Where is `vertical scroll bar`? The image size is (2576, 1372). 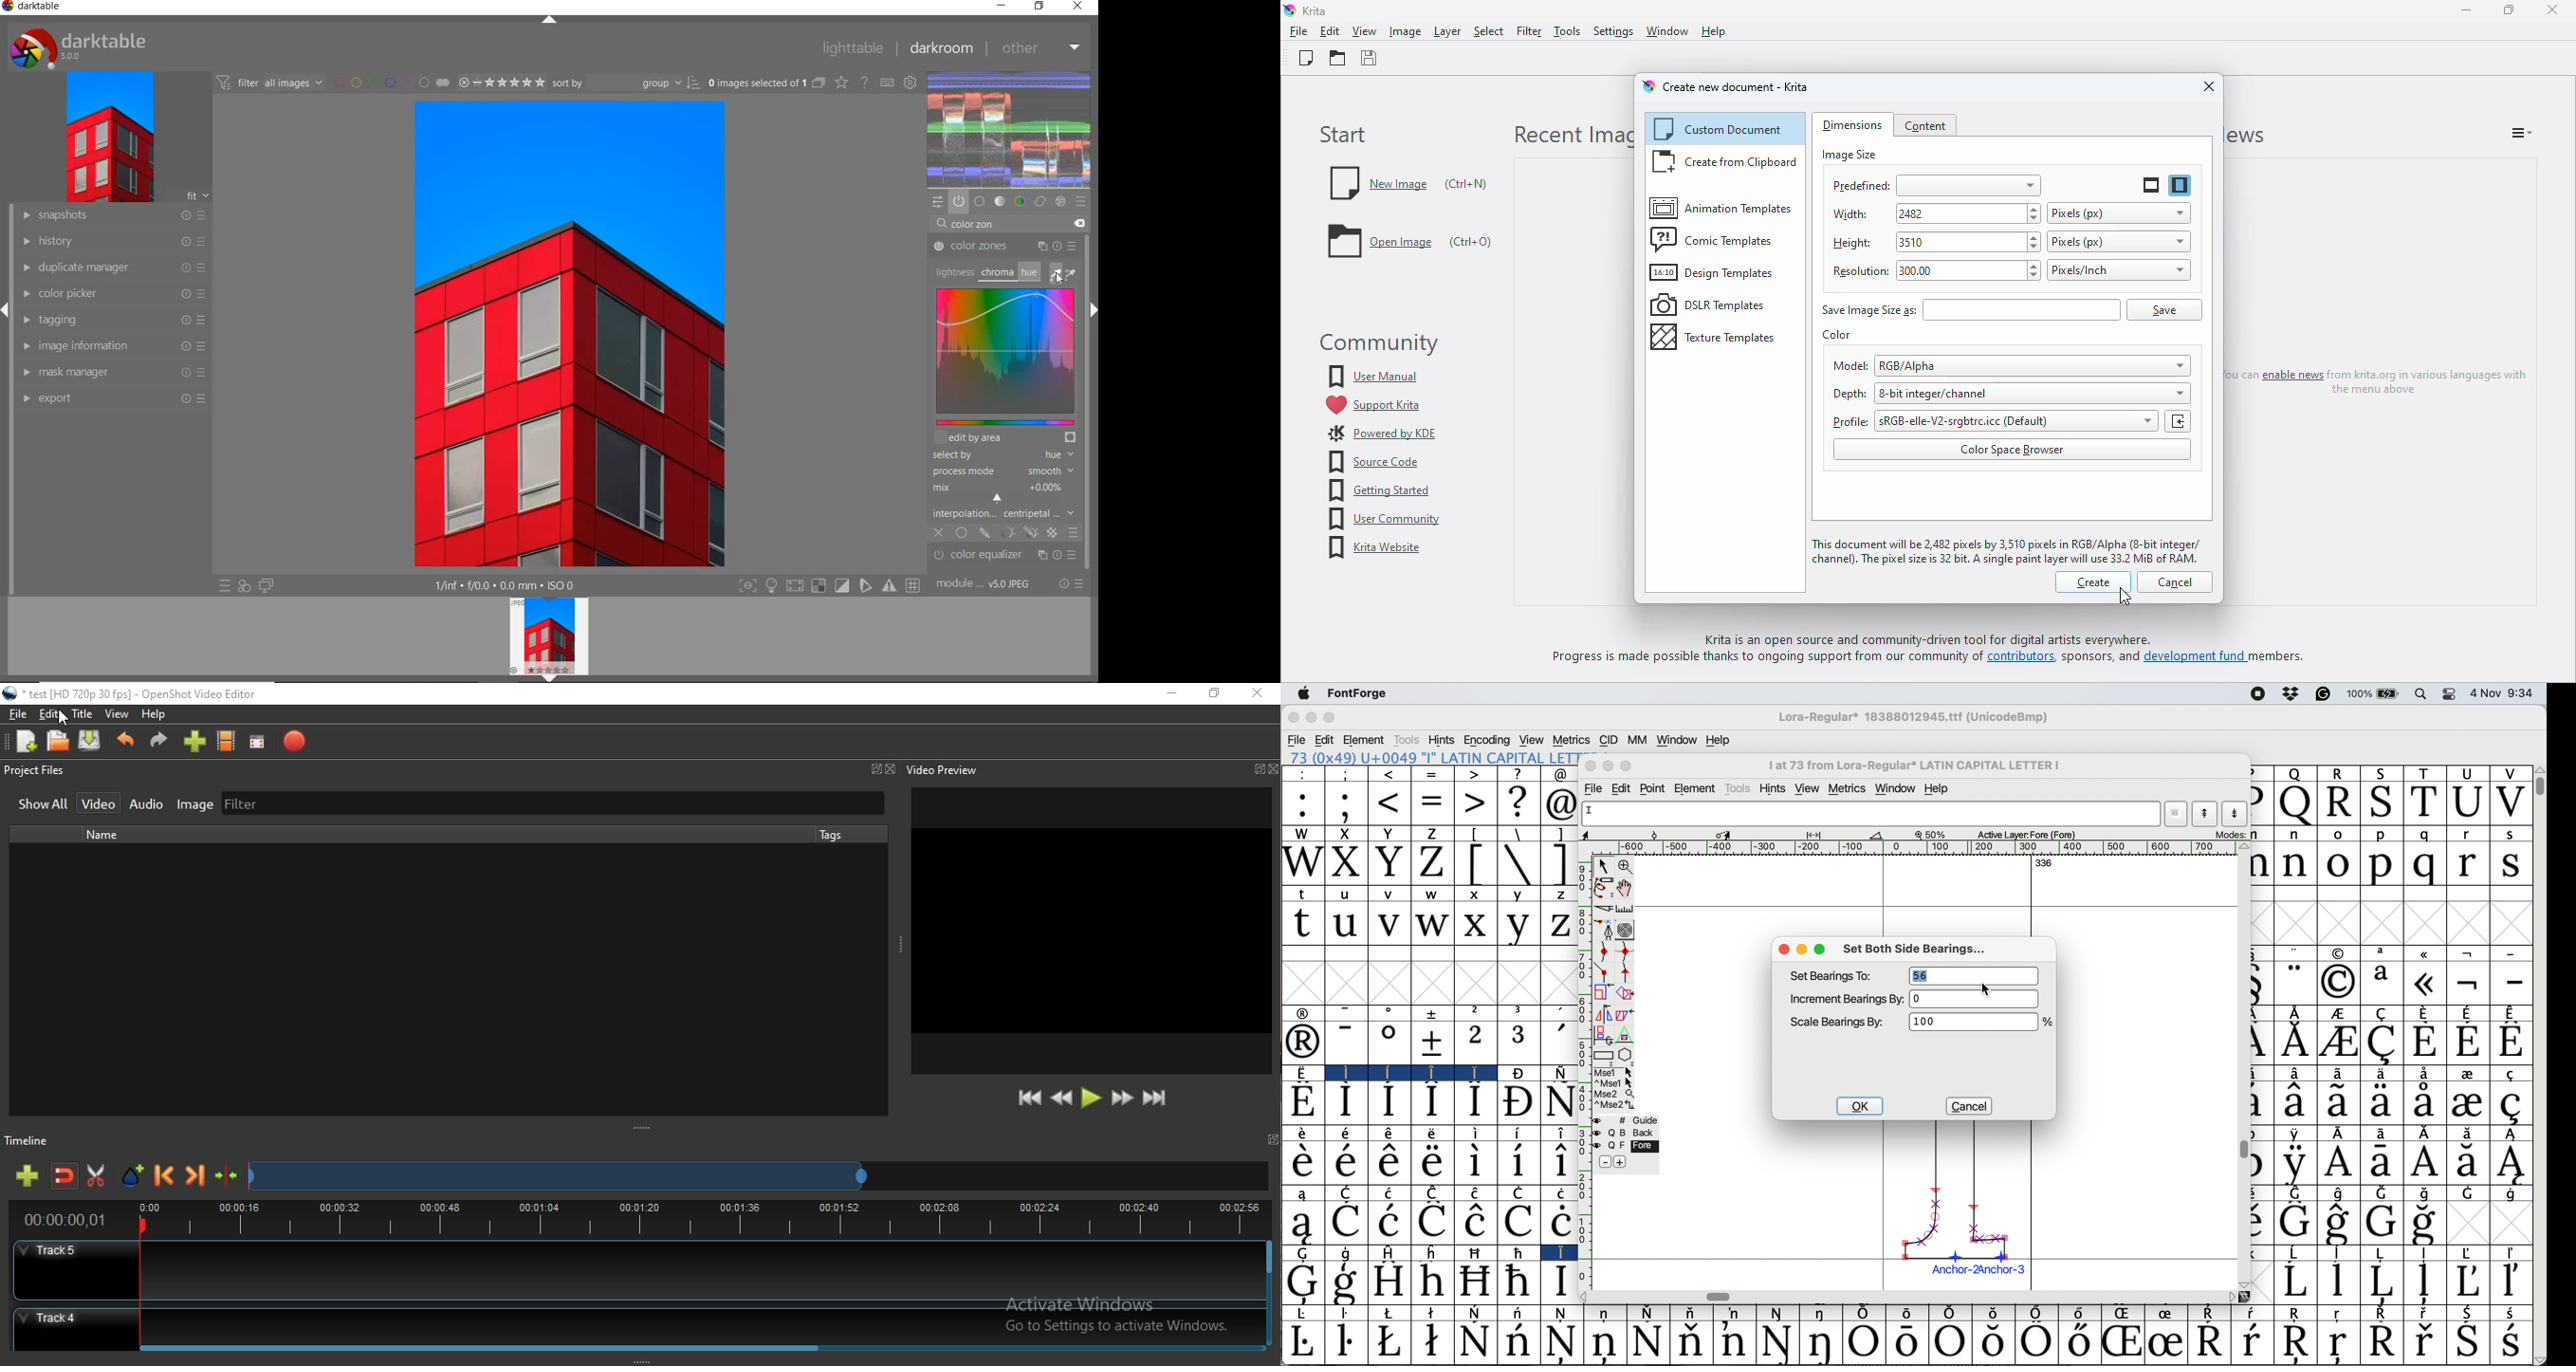
vertical scroll bar is located at coordinates (1270, 1279).